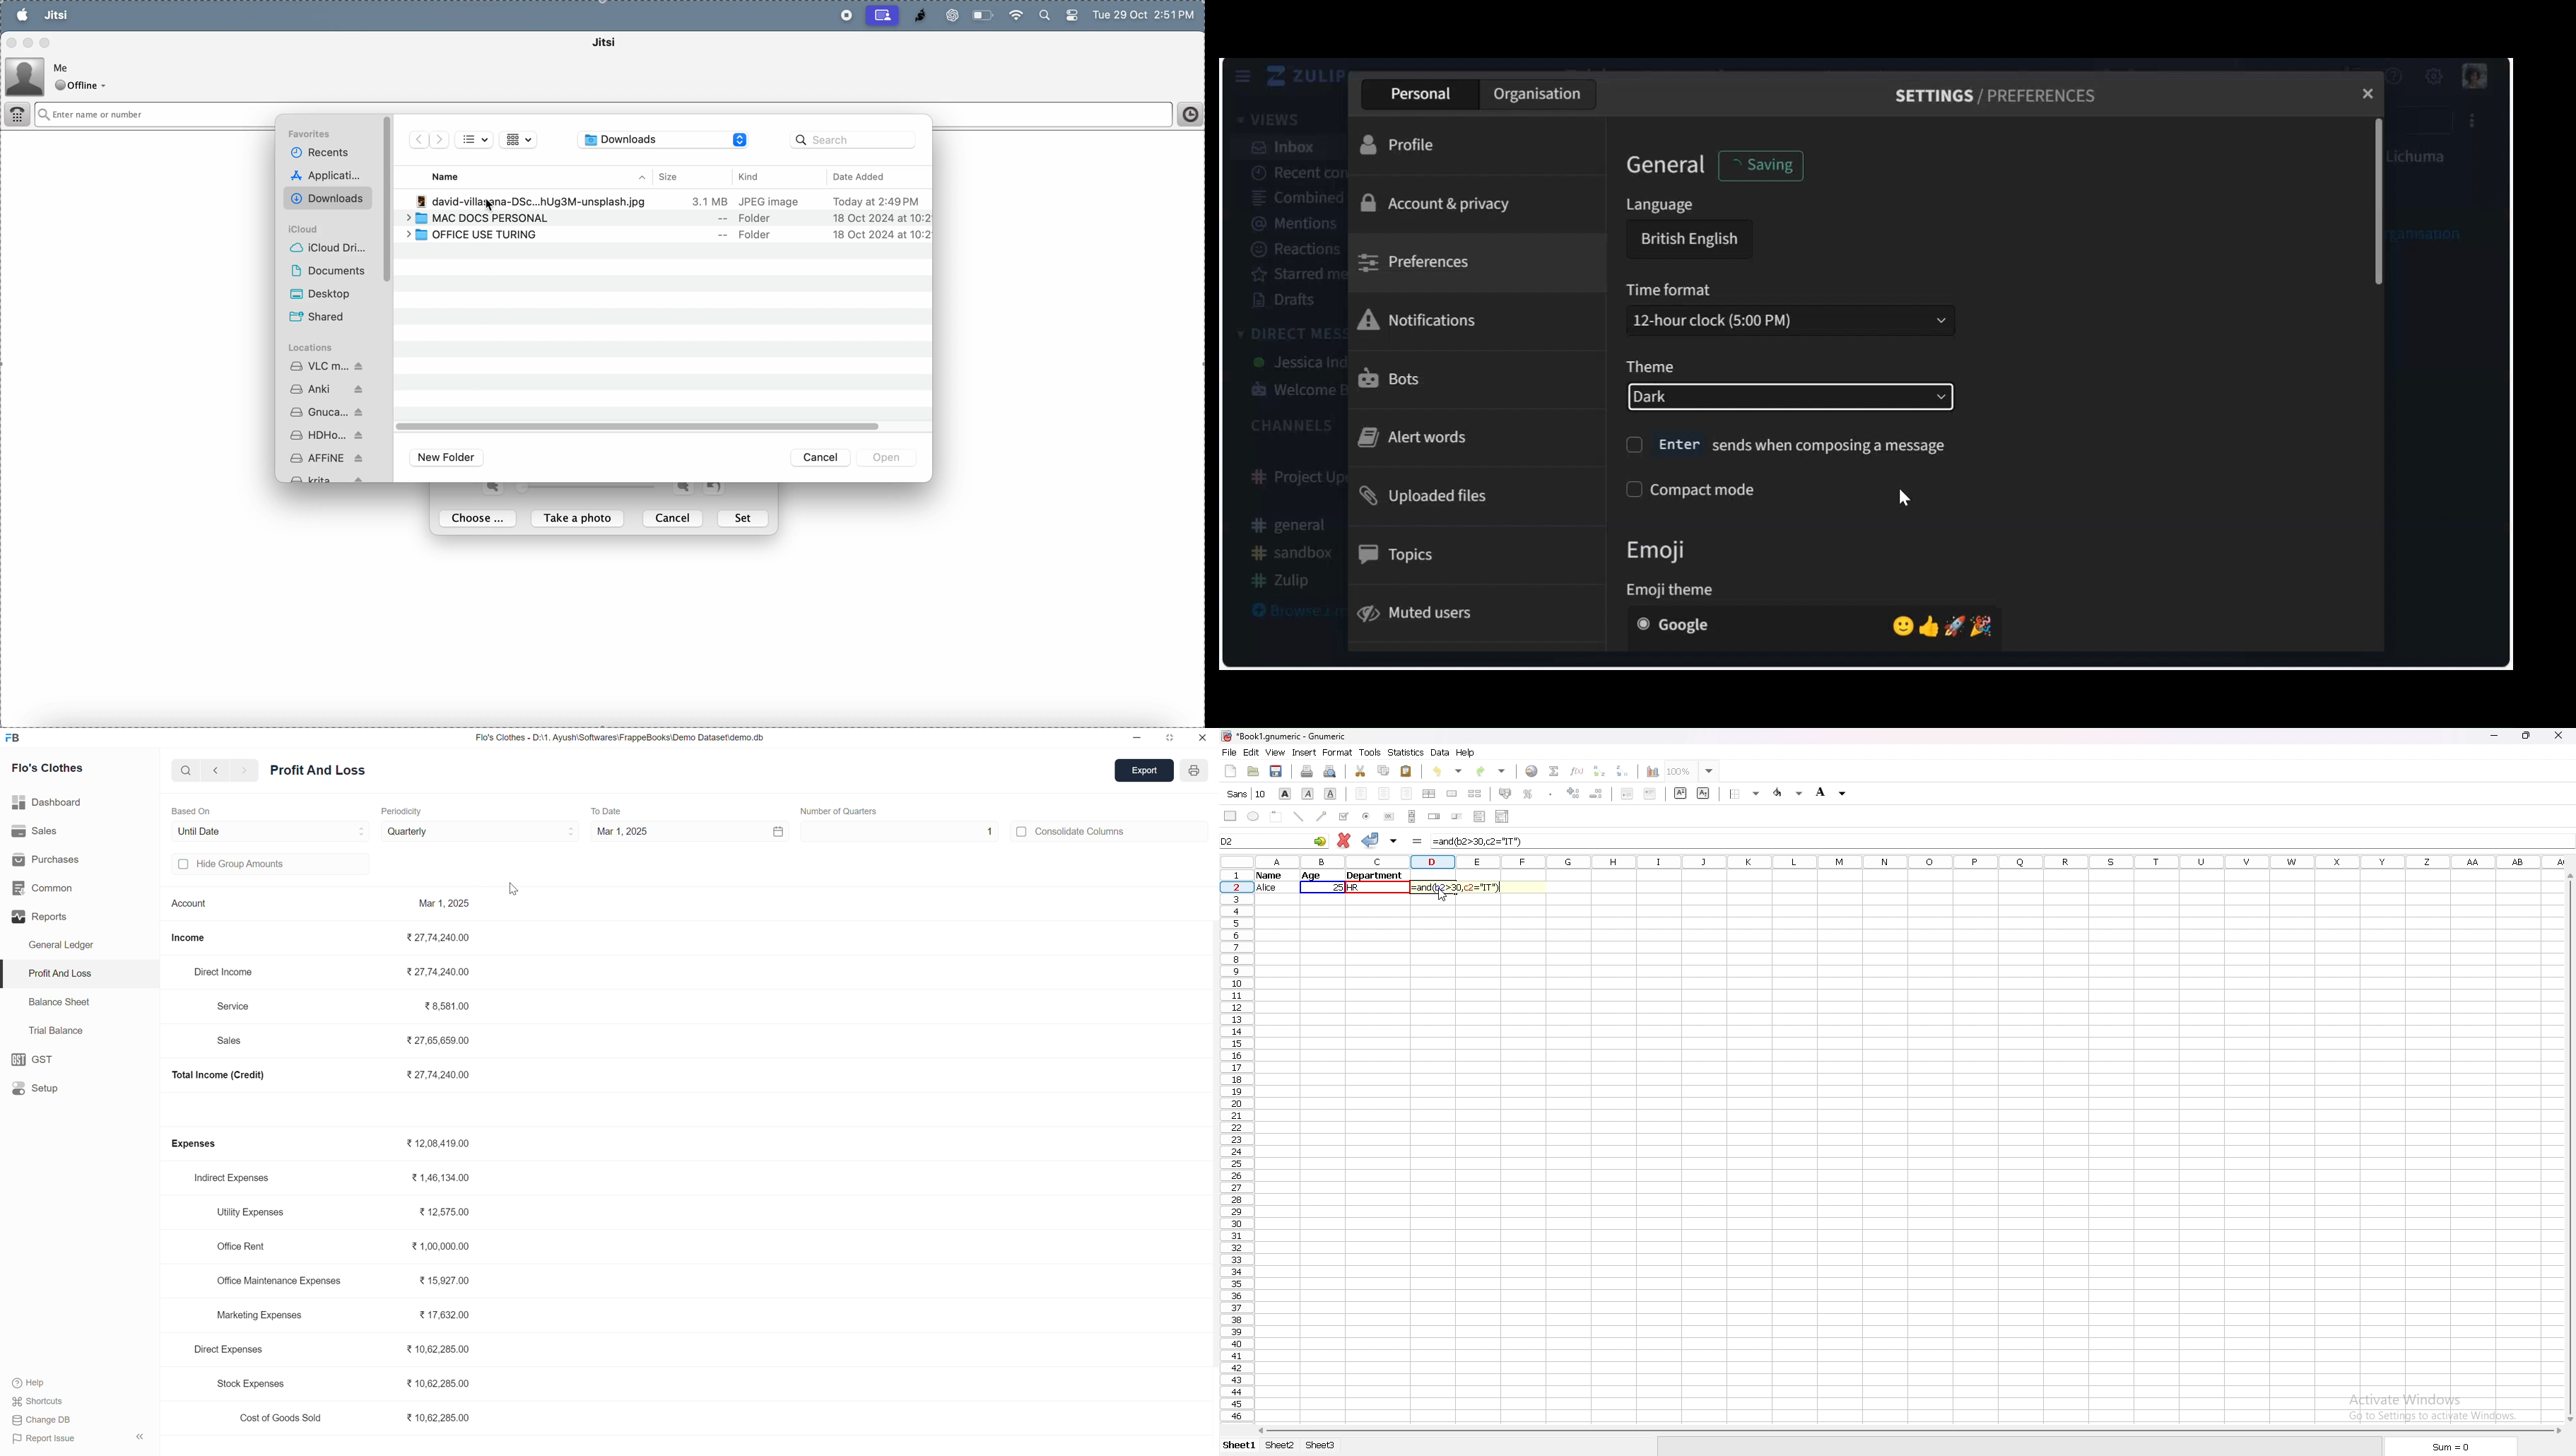 This screenshot has width=2576, height=1456. I want to click on Mar 1, 2025, so click(445, 904).